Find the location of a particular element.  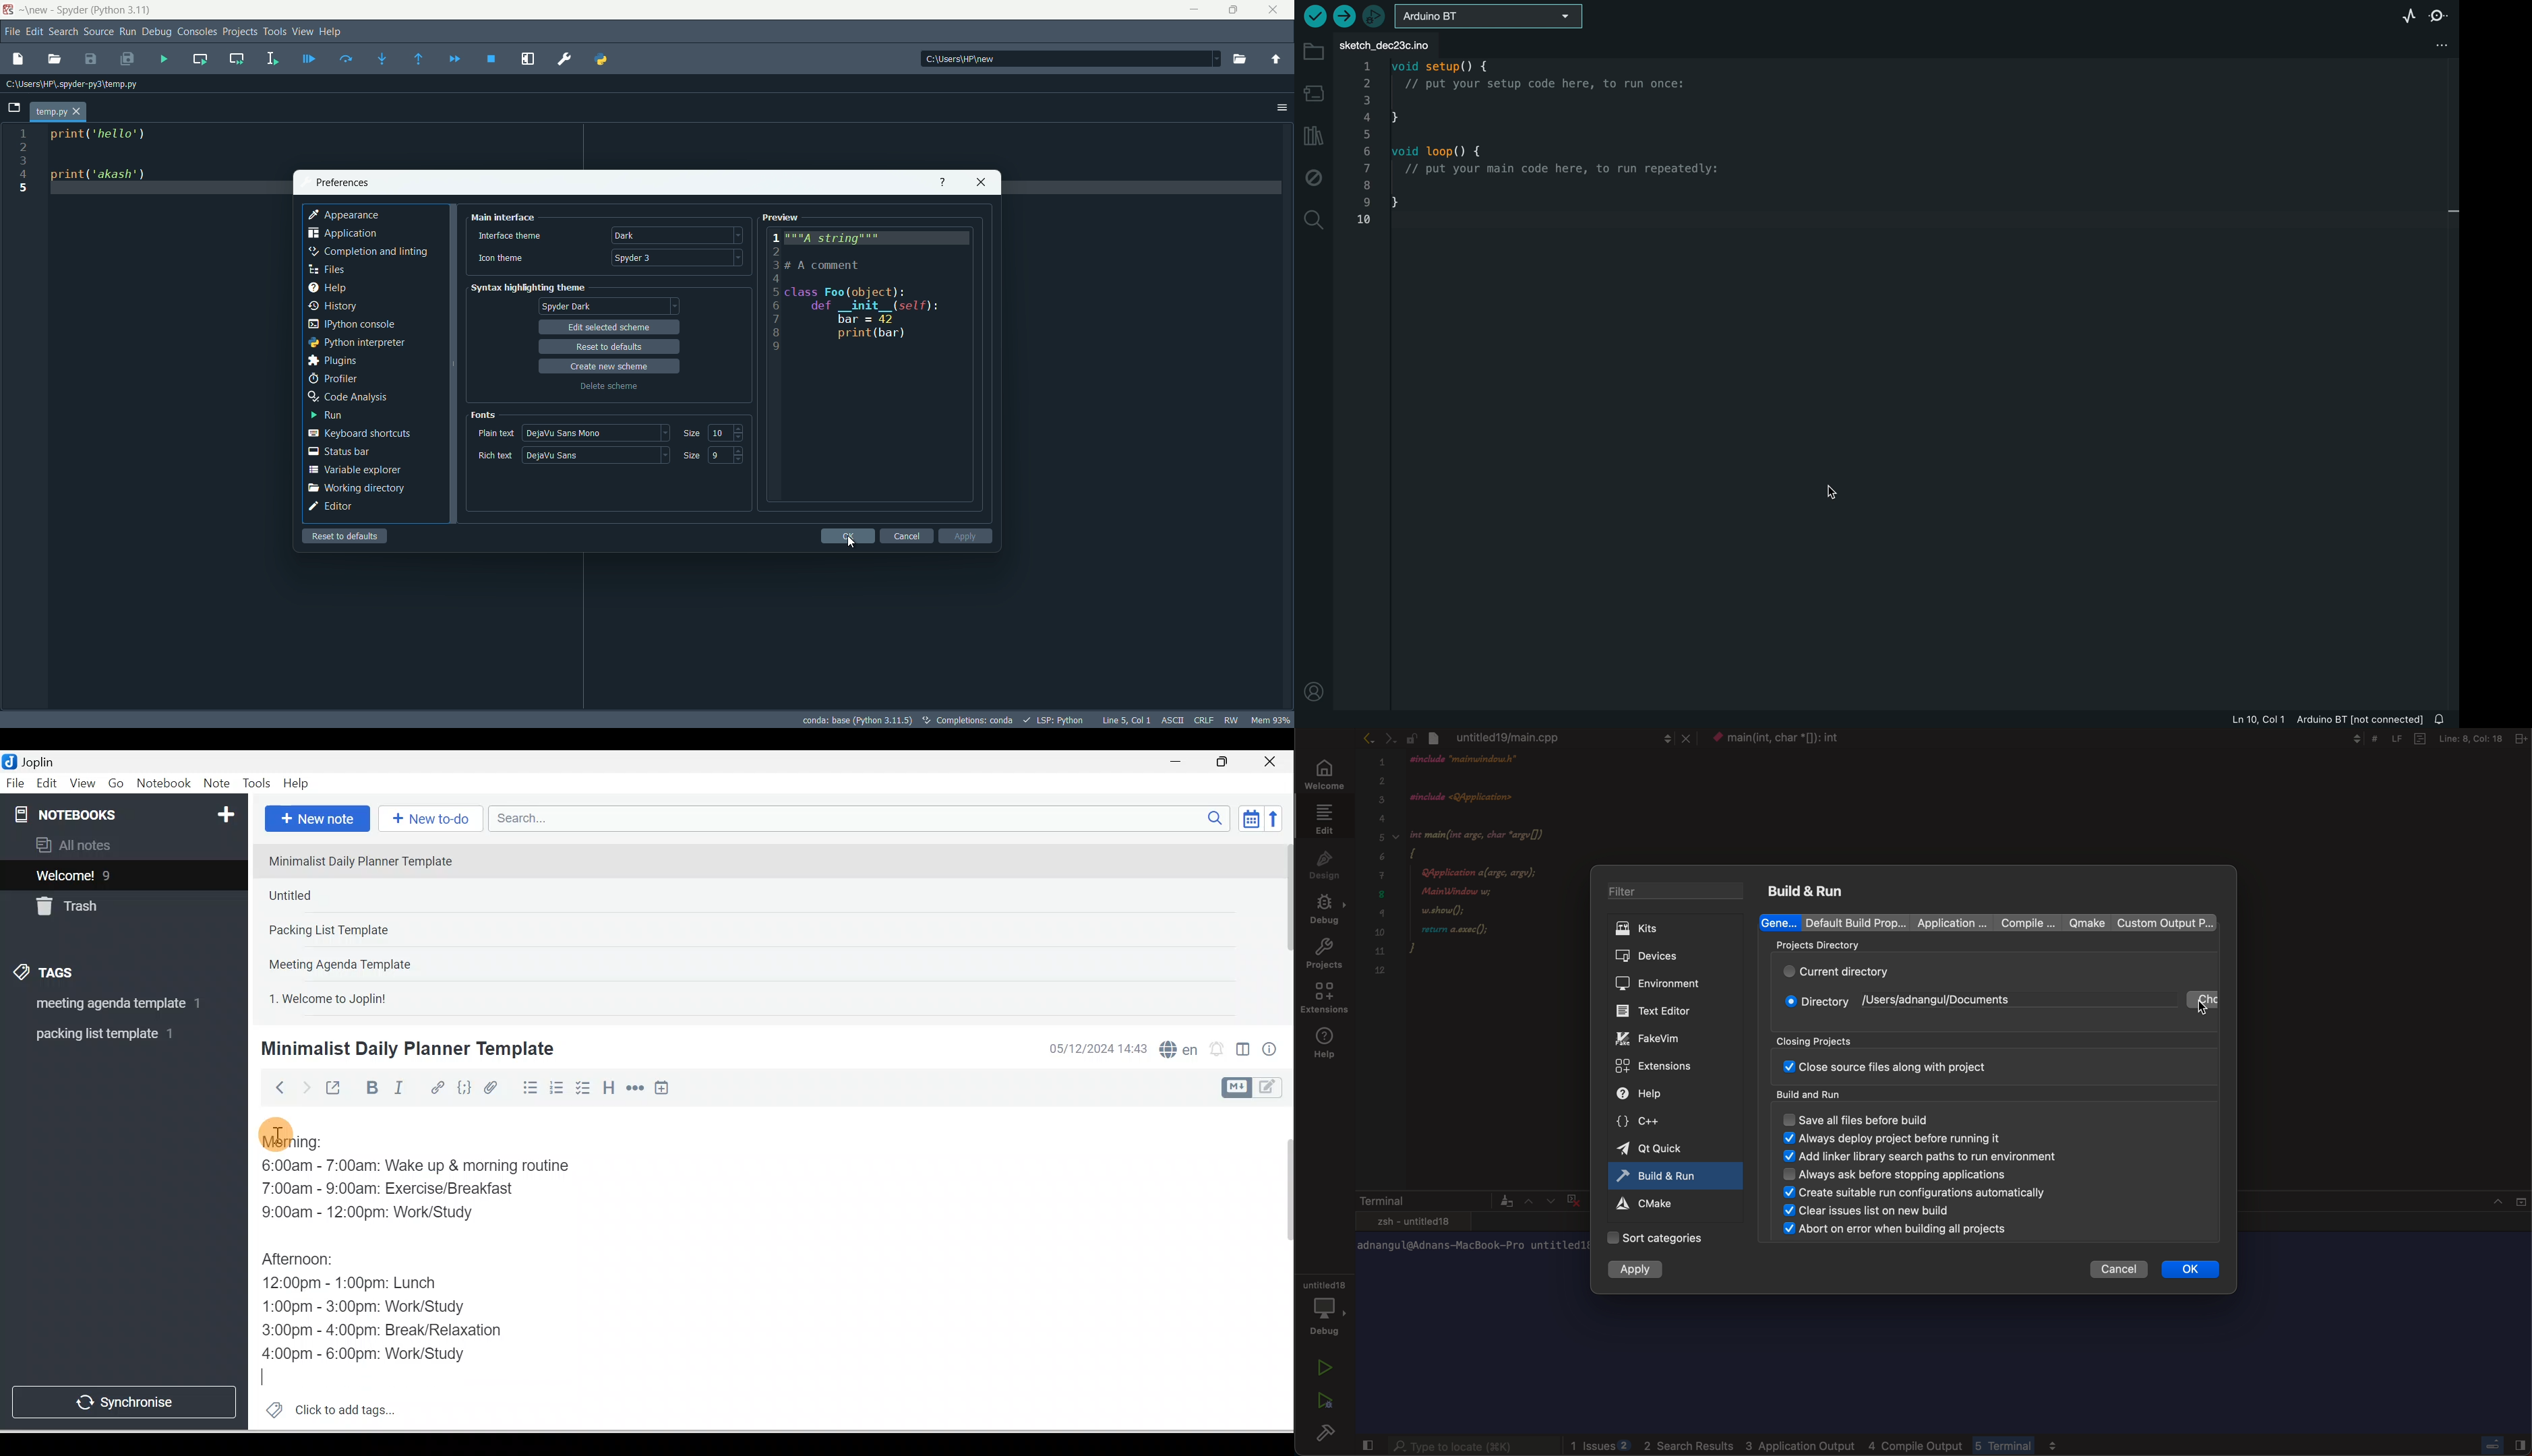

run menu is located at coordinates (127, 32).